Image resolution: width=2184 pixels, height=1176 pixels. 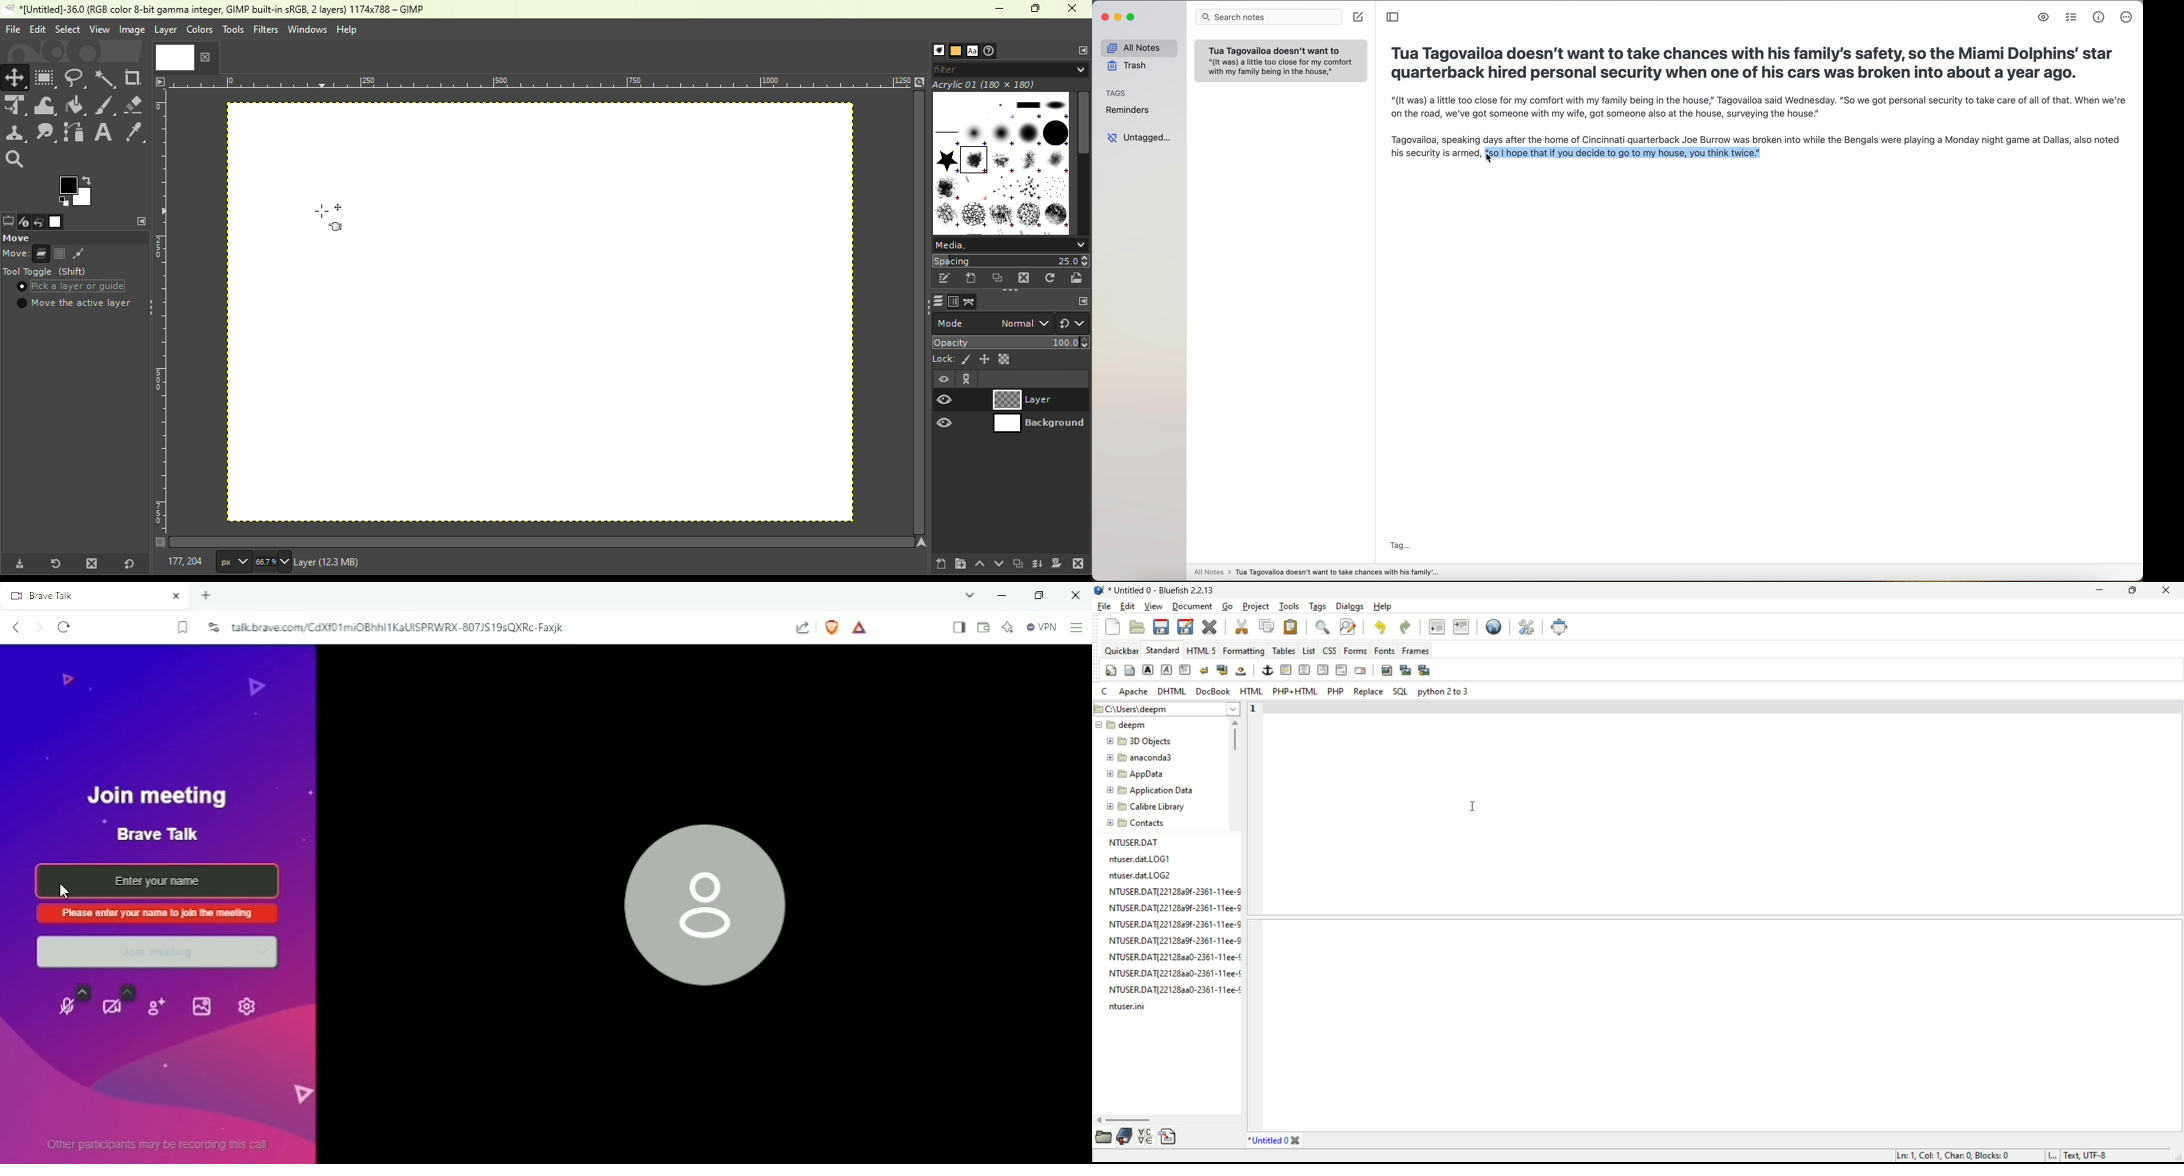 What do you see at coordinates (1140, 740) in the screenshot?
I see `folder name` at bounding box center [1140, 740].